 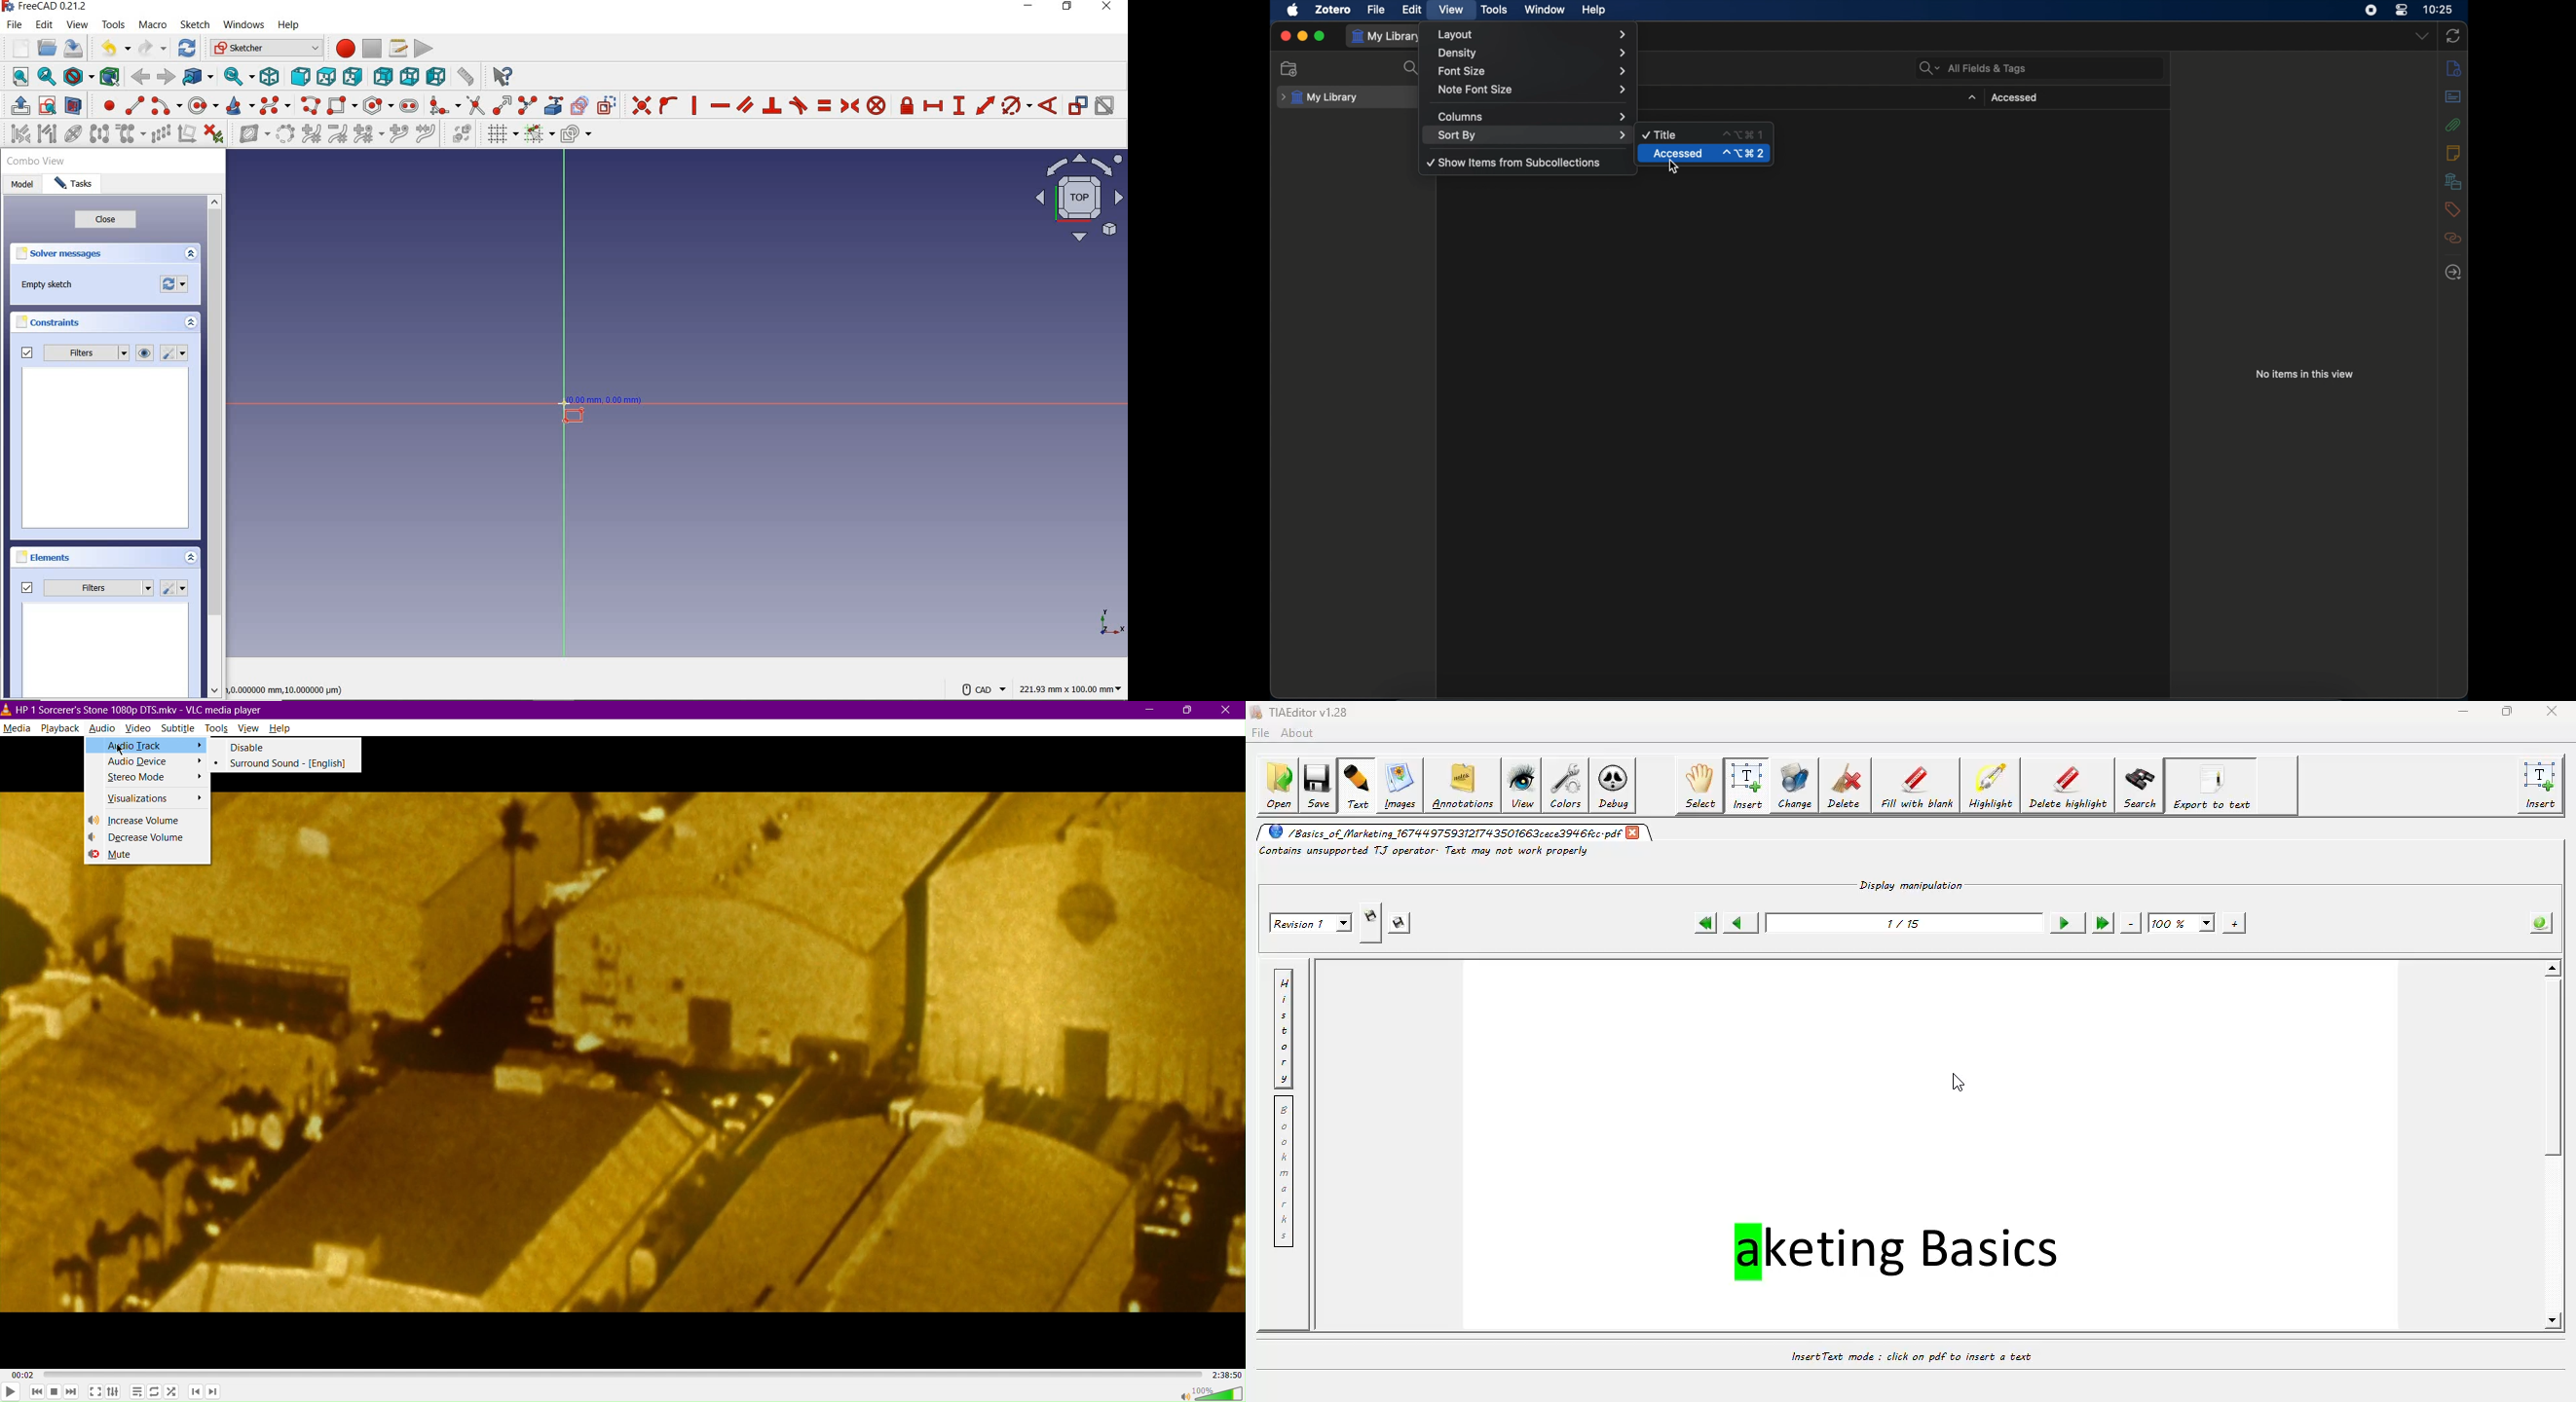 I want to click on windows, so click(x=244, y=26).